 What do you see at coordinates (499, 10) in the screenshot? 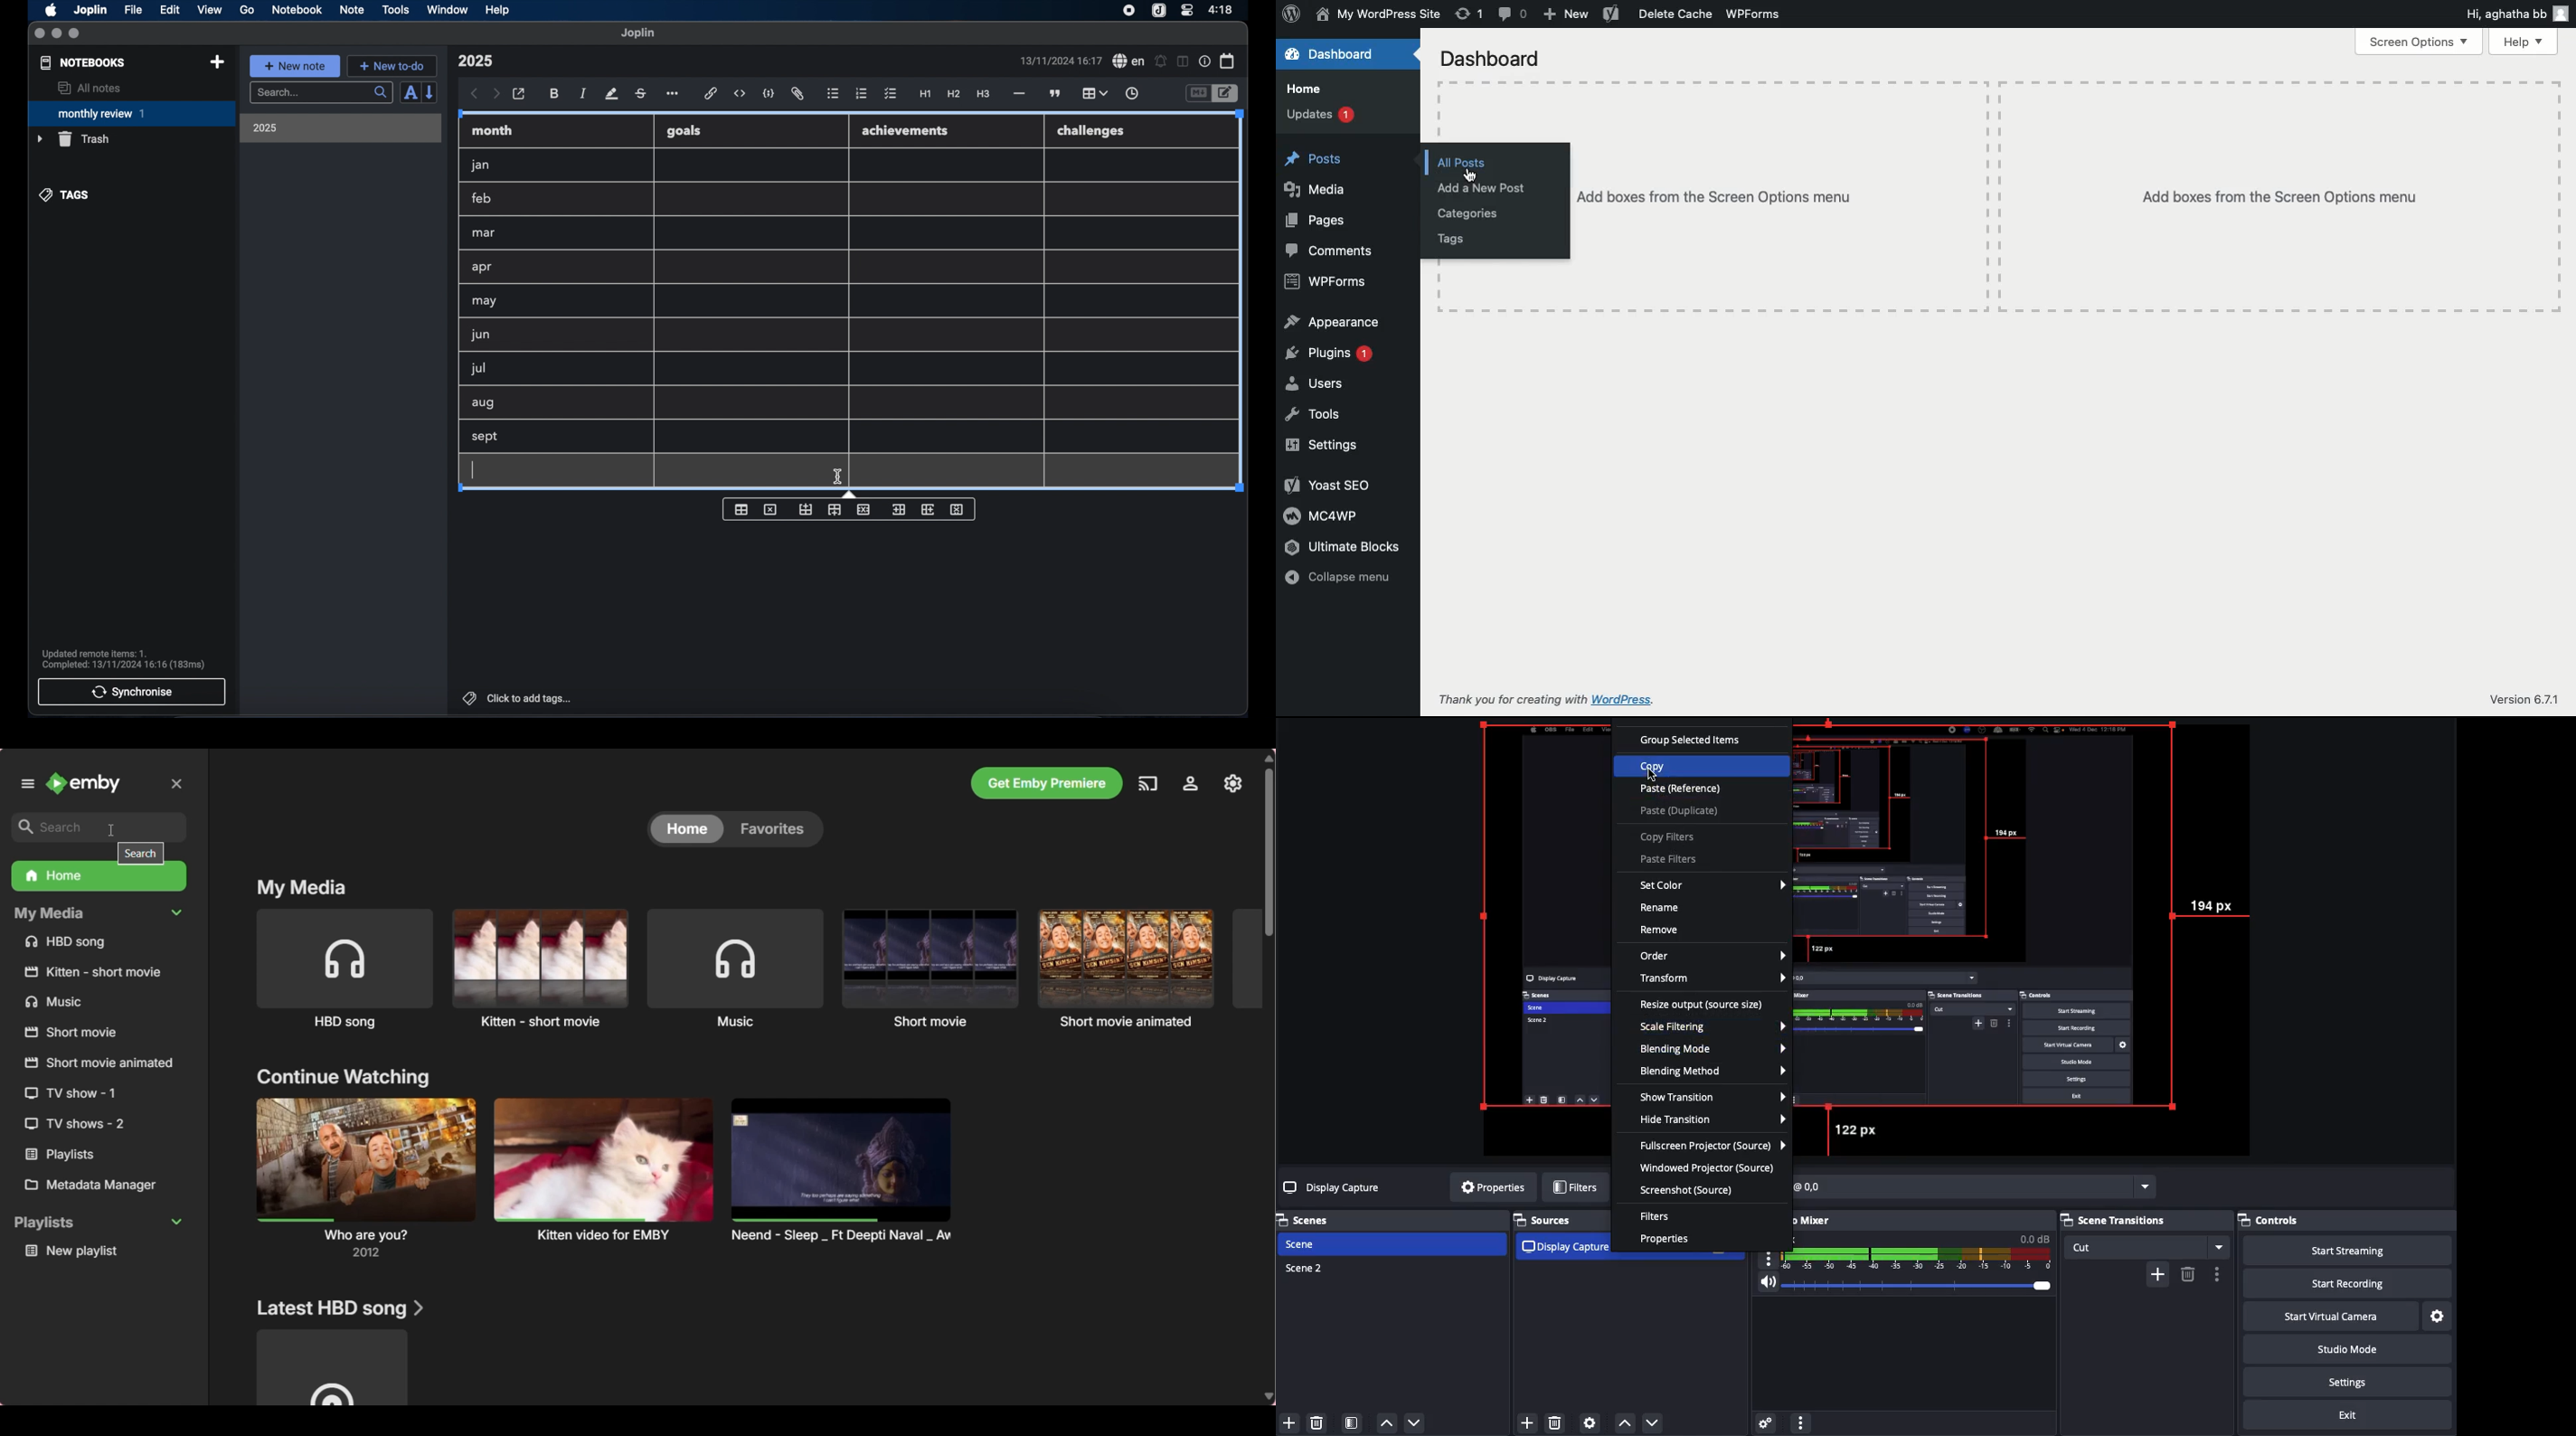
I see `help` at bounding box center [499, 10].